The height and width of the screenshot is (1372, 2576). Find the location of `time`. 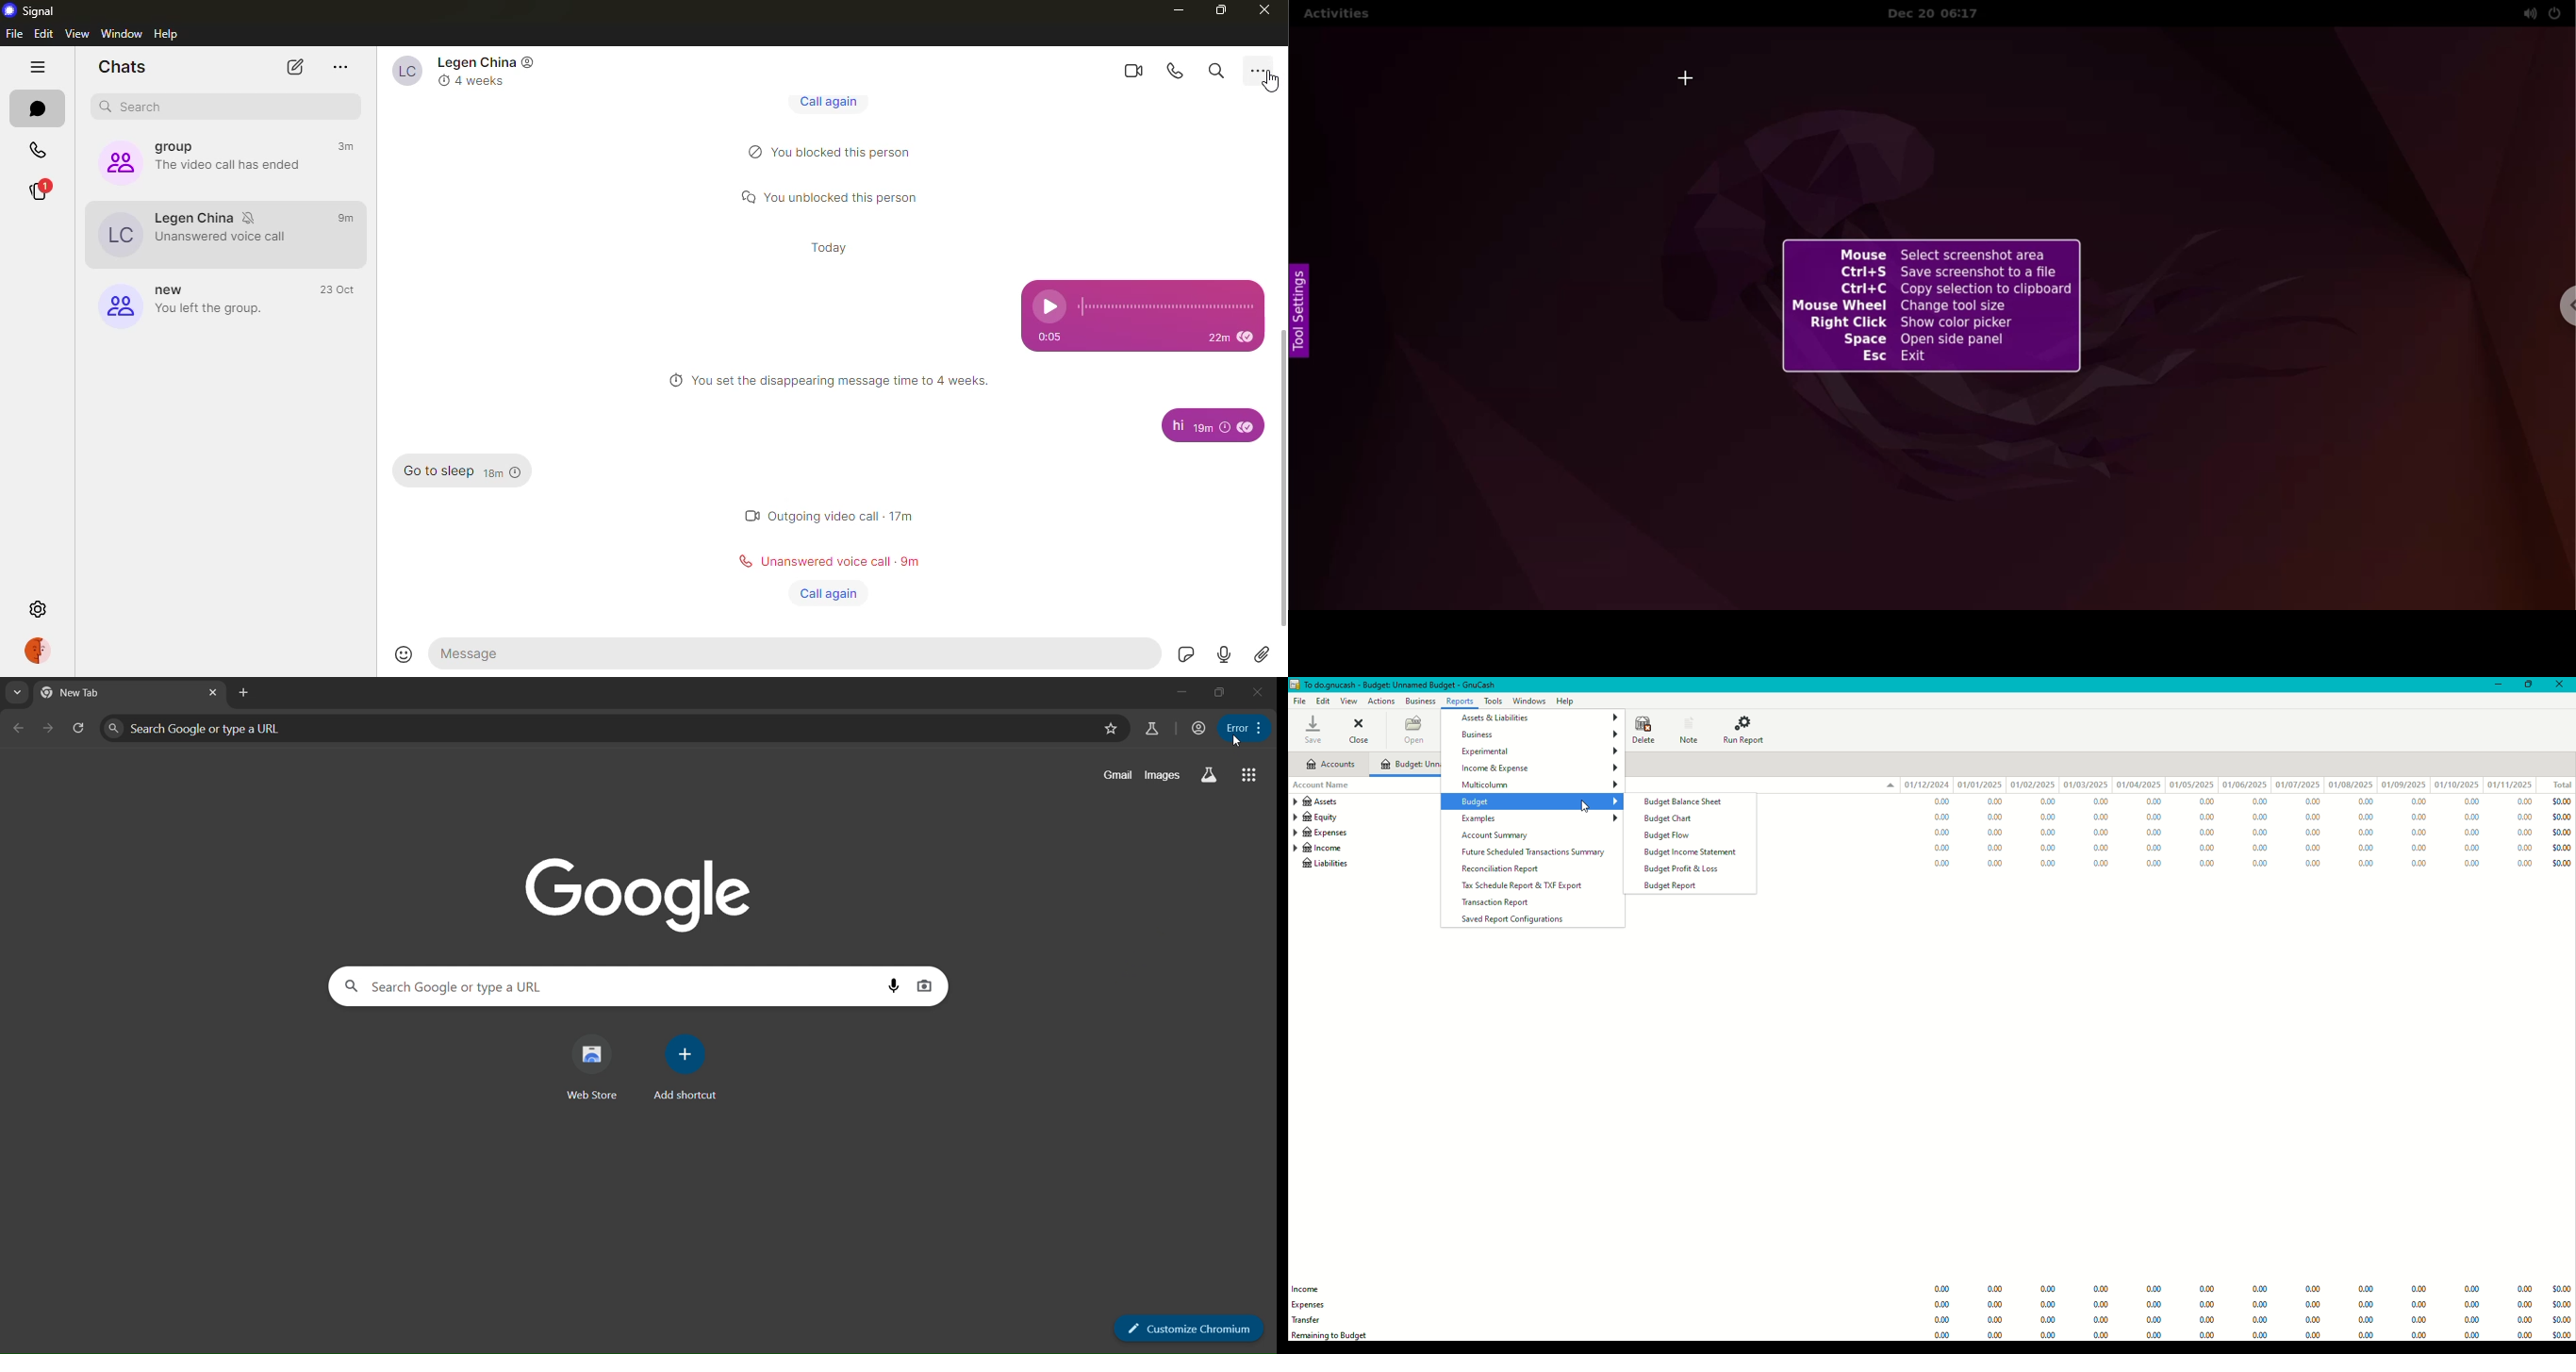

time is located at coordinates (345, 215).